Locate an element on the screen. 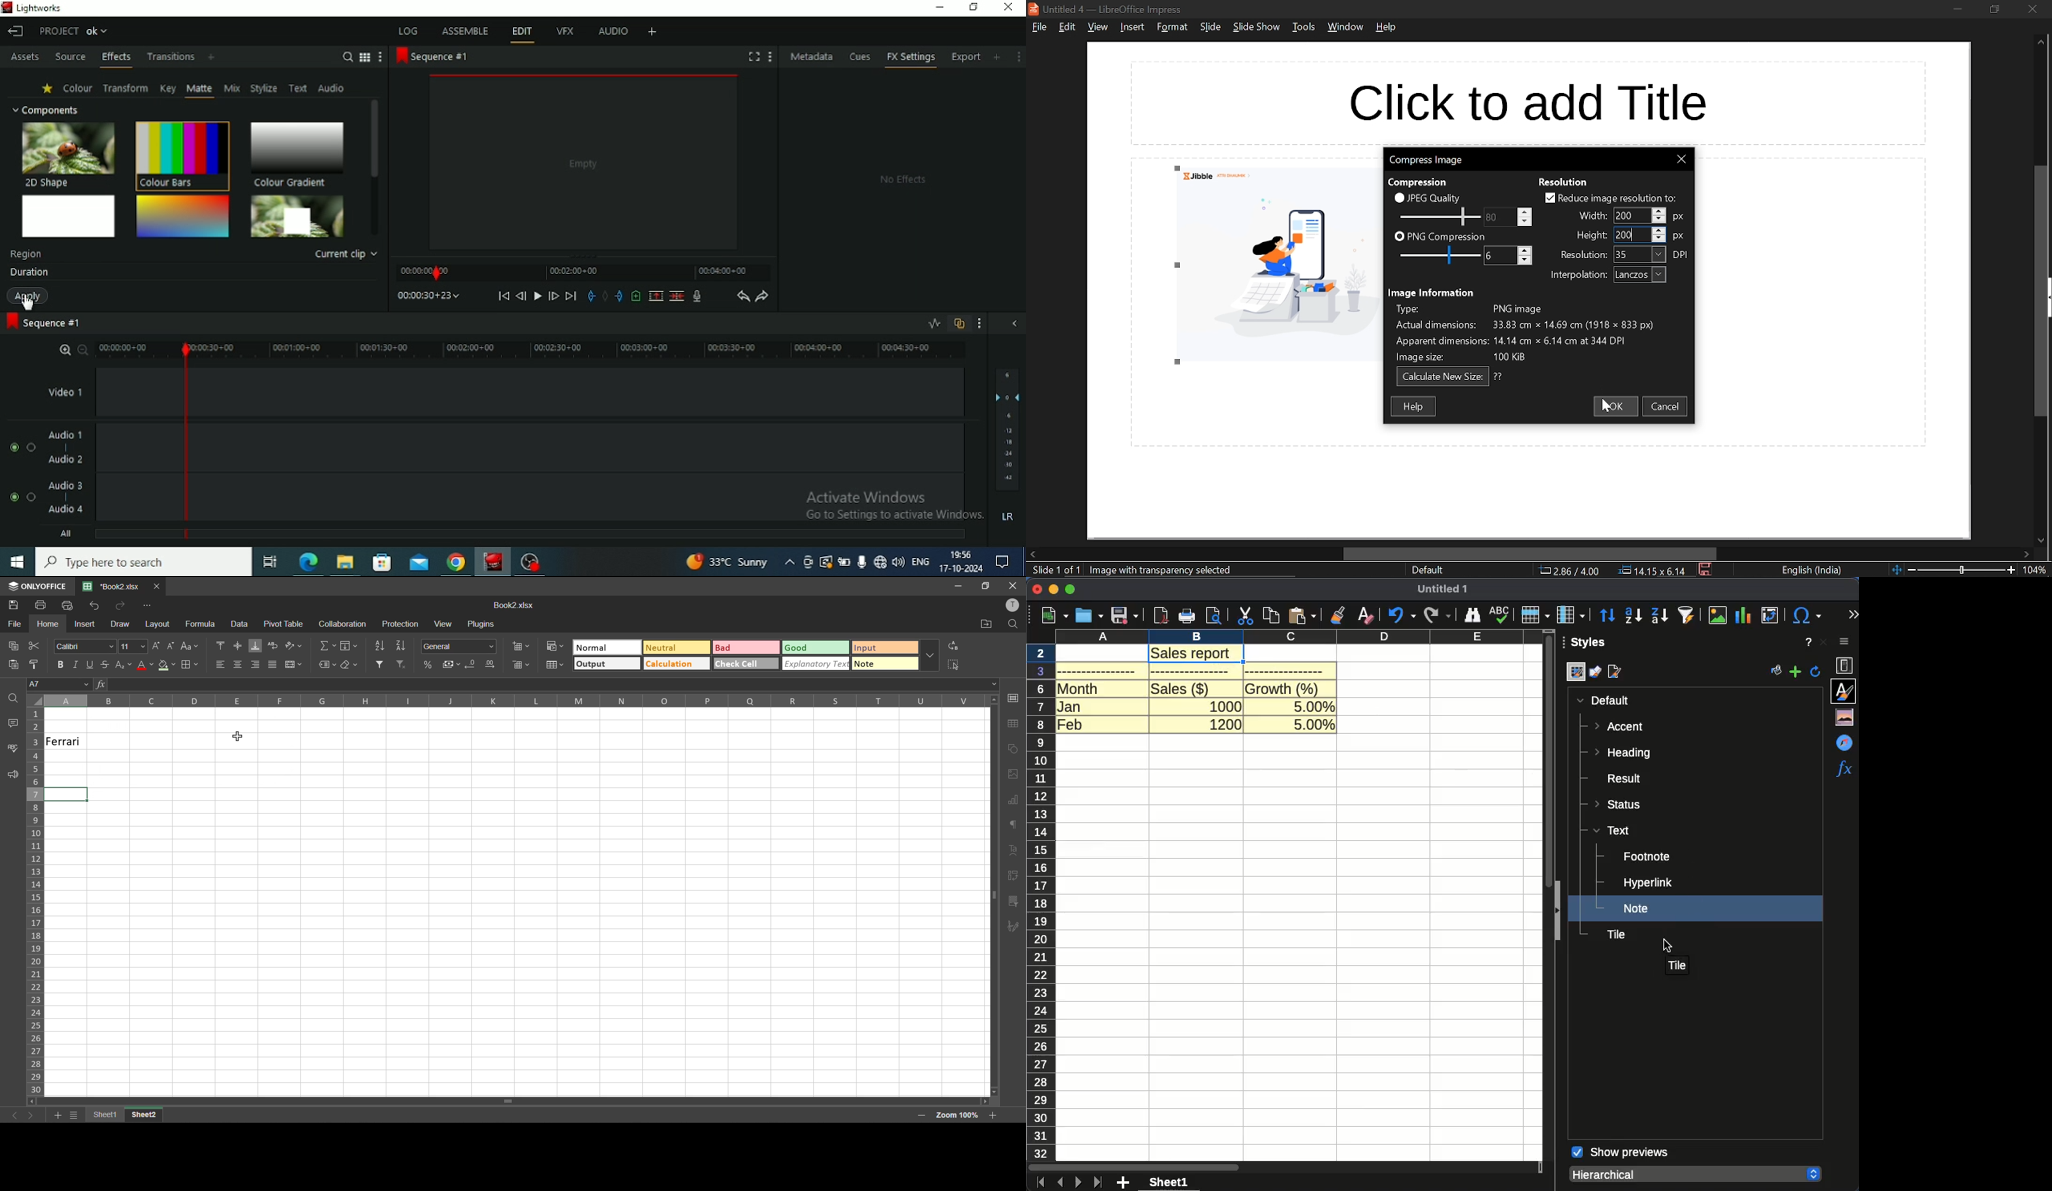 The image size is (2072, 1204). clone formatting is located at coordinates (1337, 615).